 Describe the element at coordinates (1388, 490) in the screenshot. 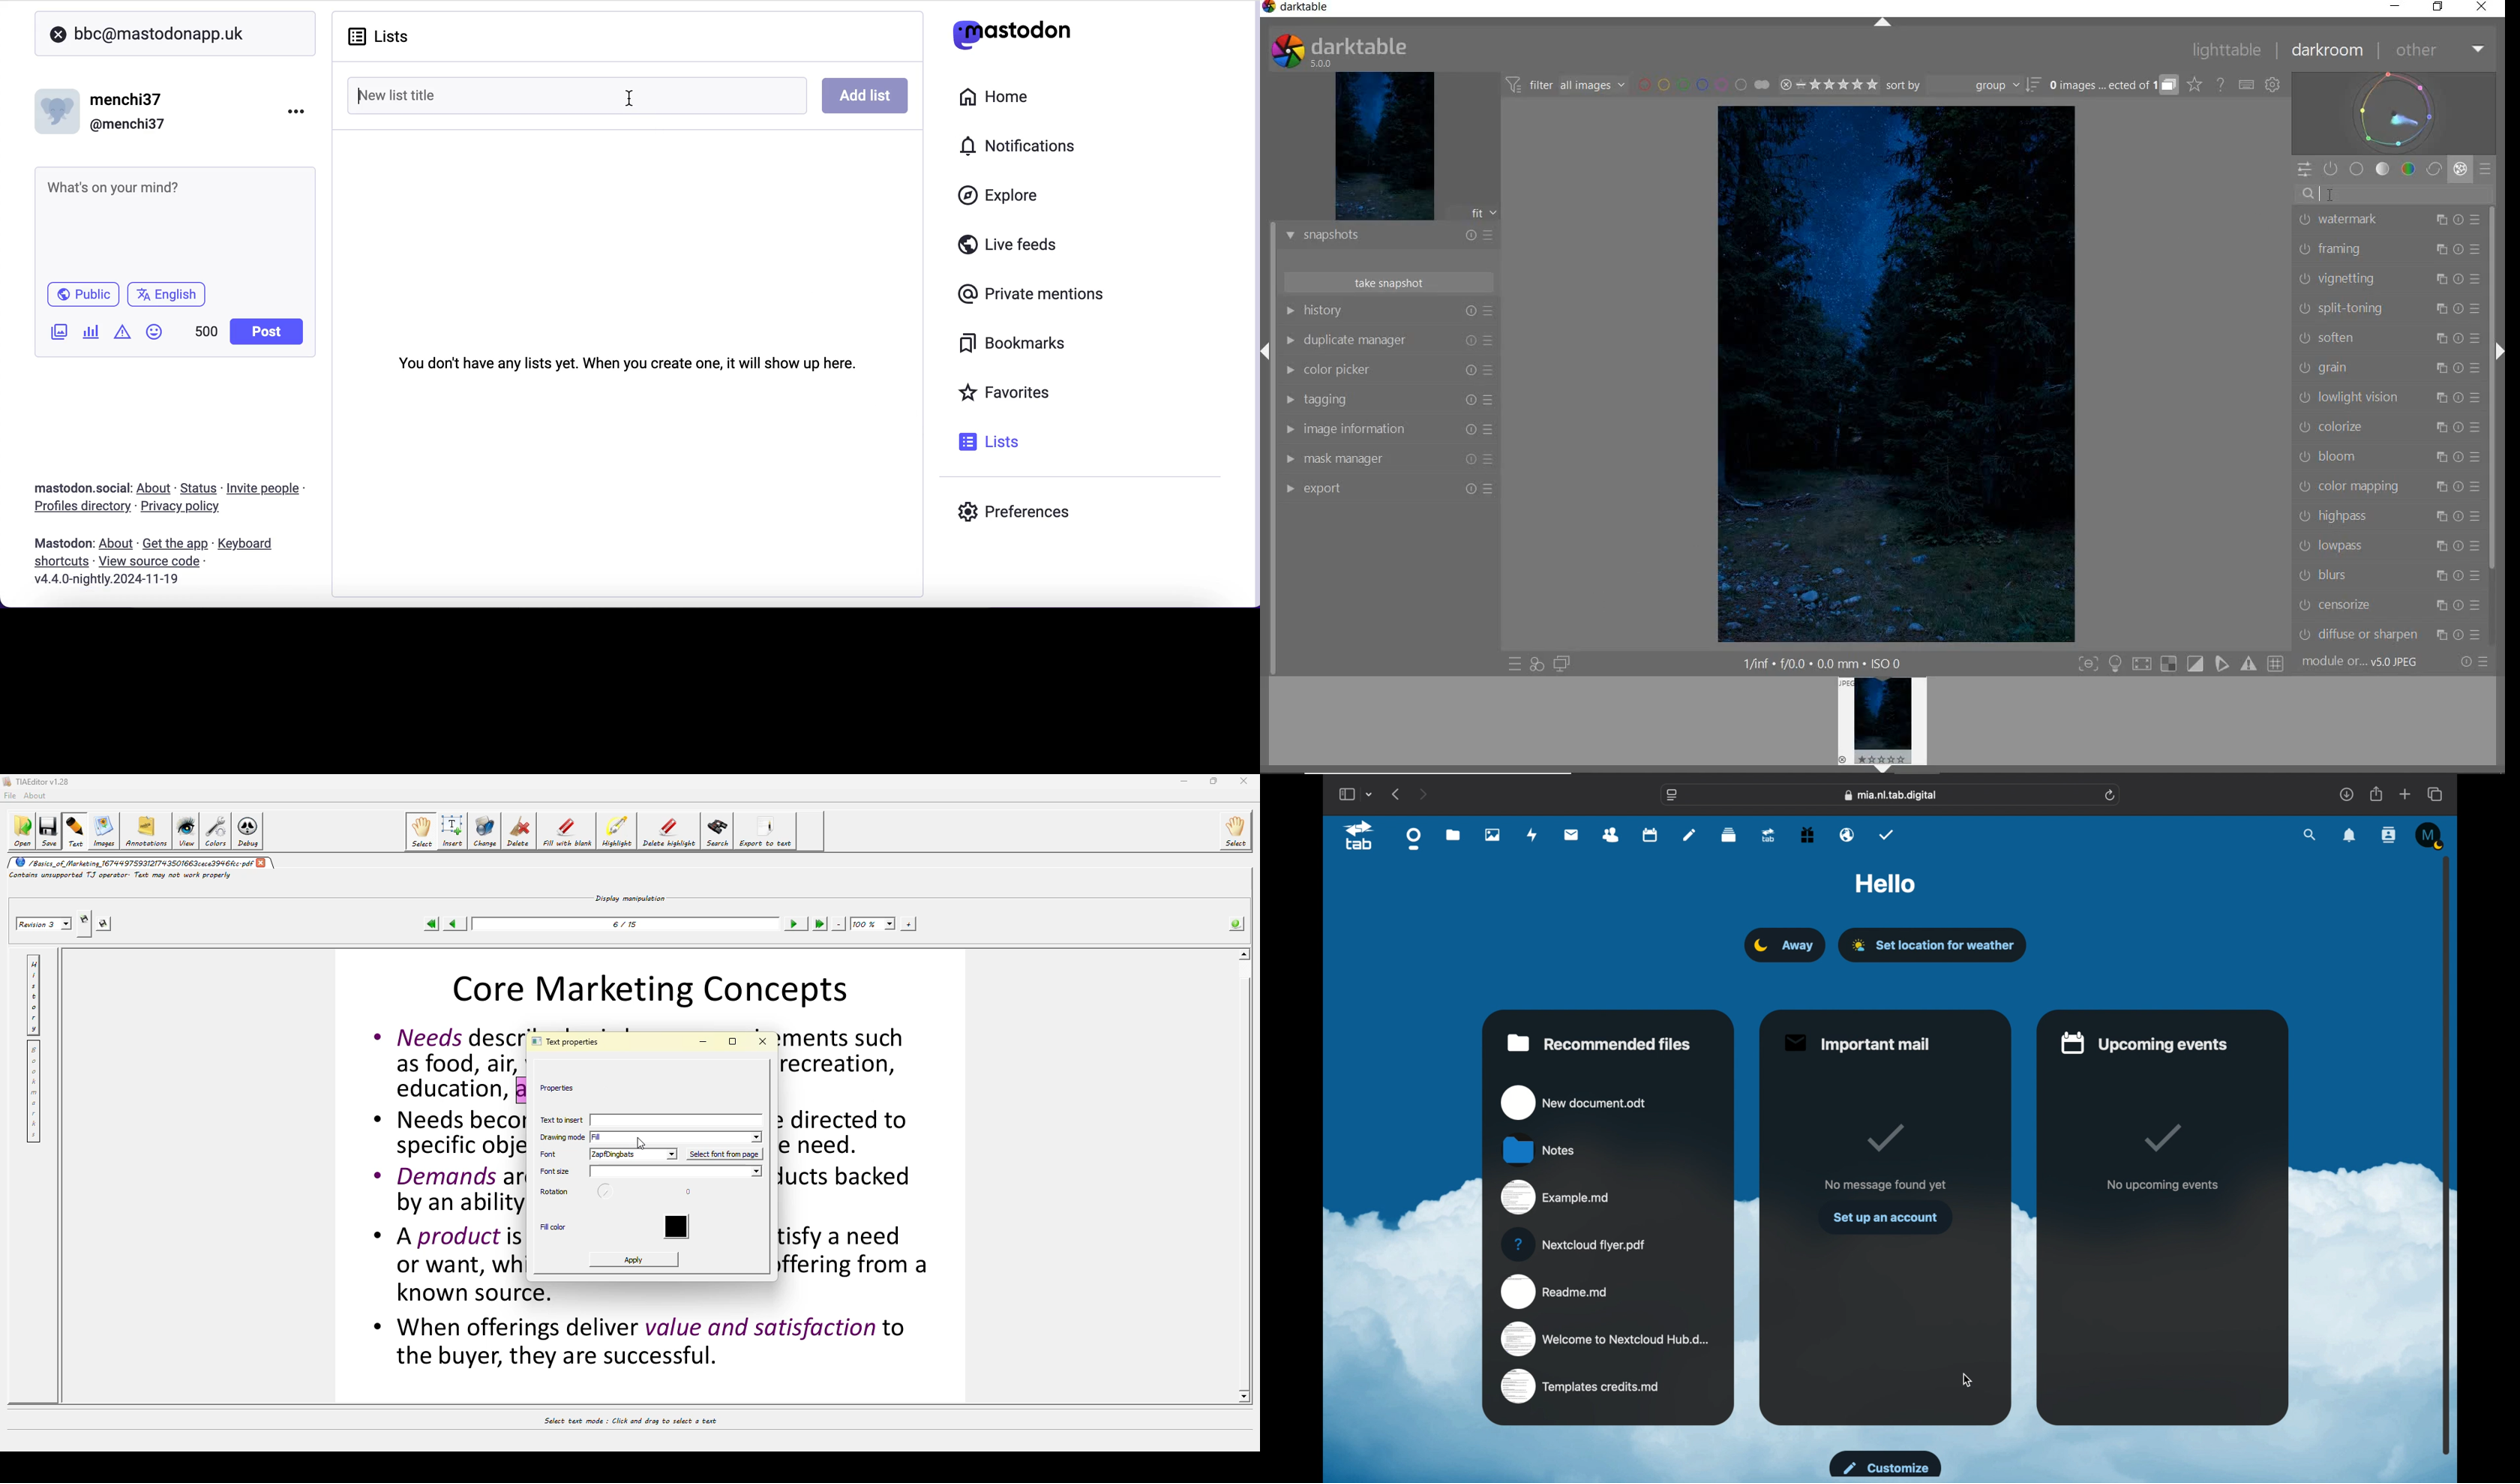

I see `EXPORT` at that location.